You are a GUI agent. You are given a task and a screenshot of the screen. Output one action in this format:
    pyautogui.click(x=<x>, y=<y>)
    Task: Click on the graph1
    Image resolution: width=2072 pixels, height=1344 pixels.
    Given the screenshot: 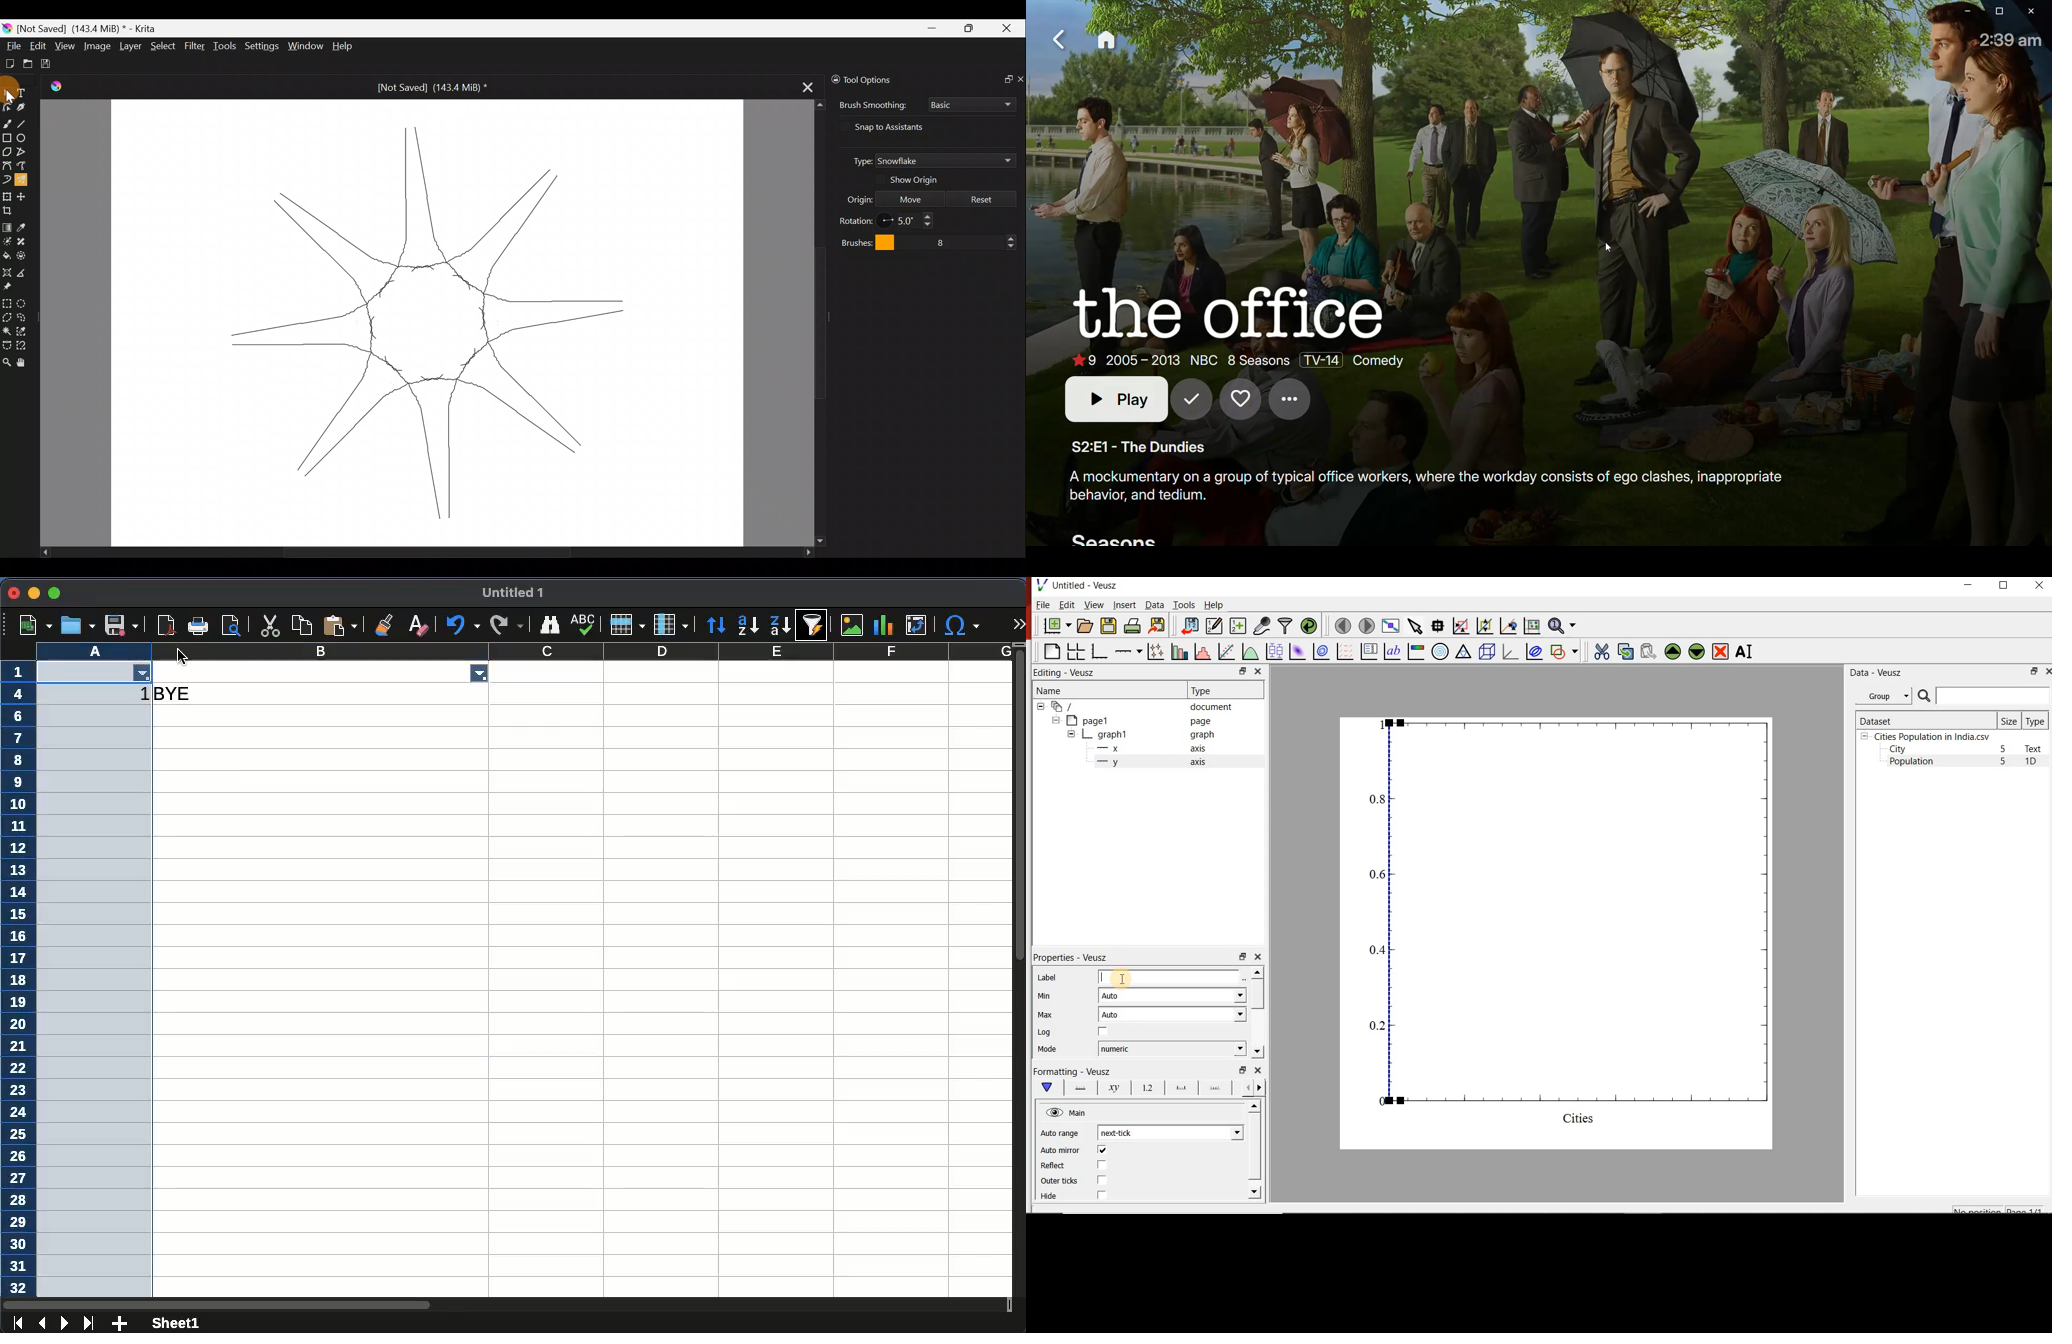 What is the action you would take?
    pyautogui.click(x=1571, y=931)
    